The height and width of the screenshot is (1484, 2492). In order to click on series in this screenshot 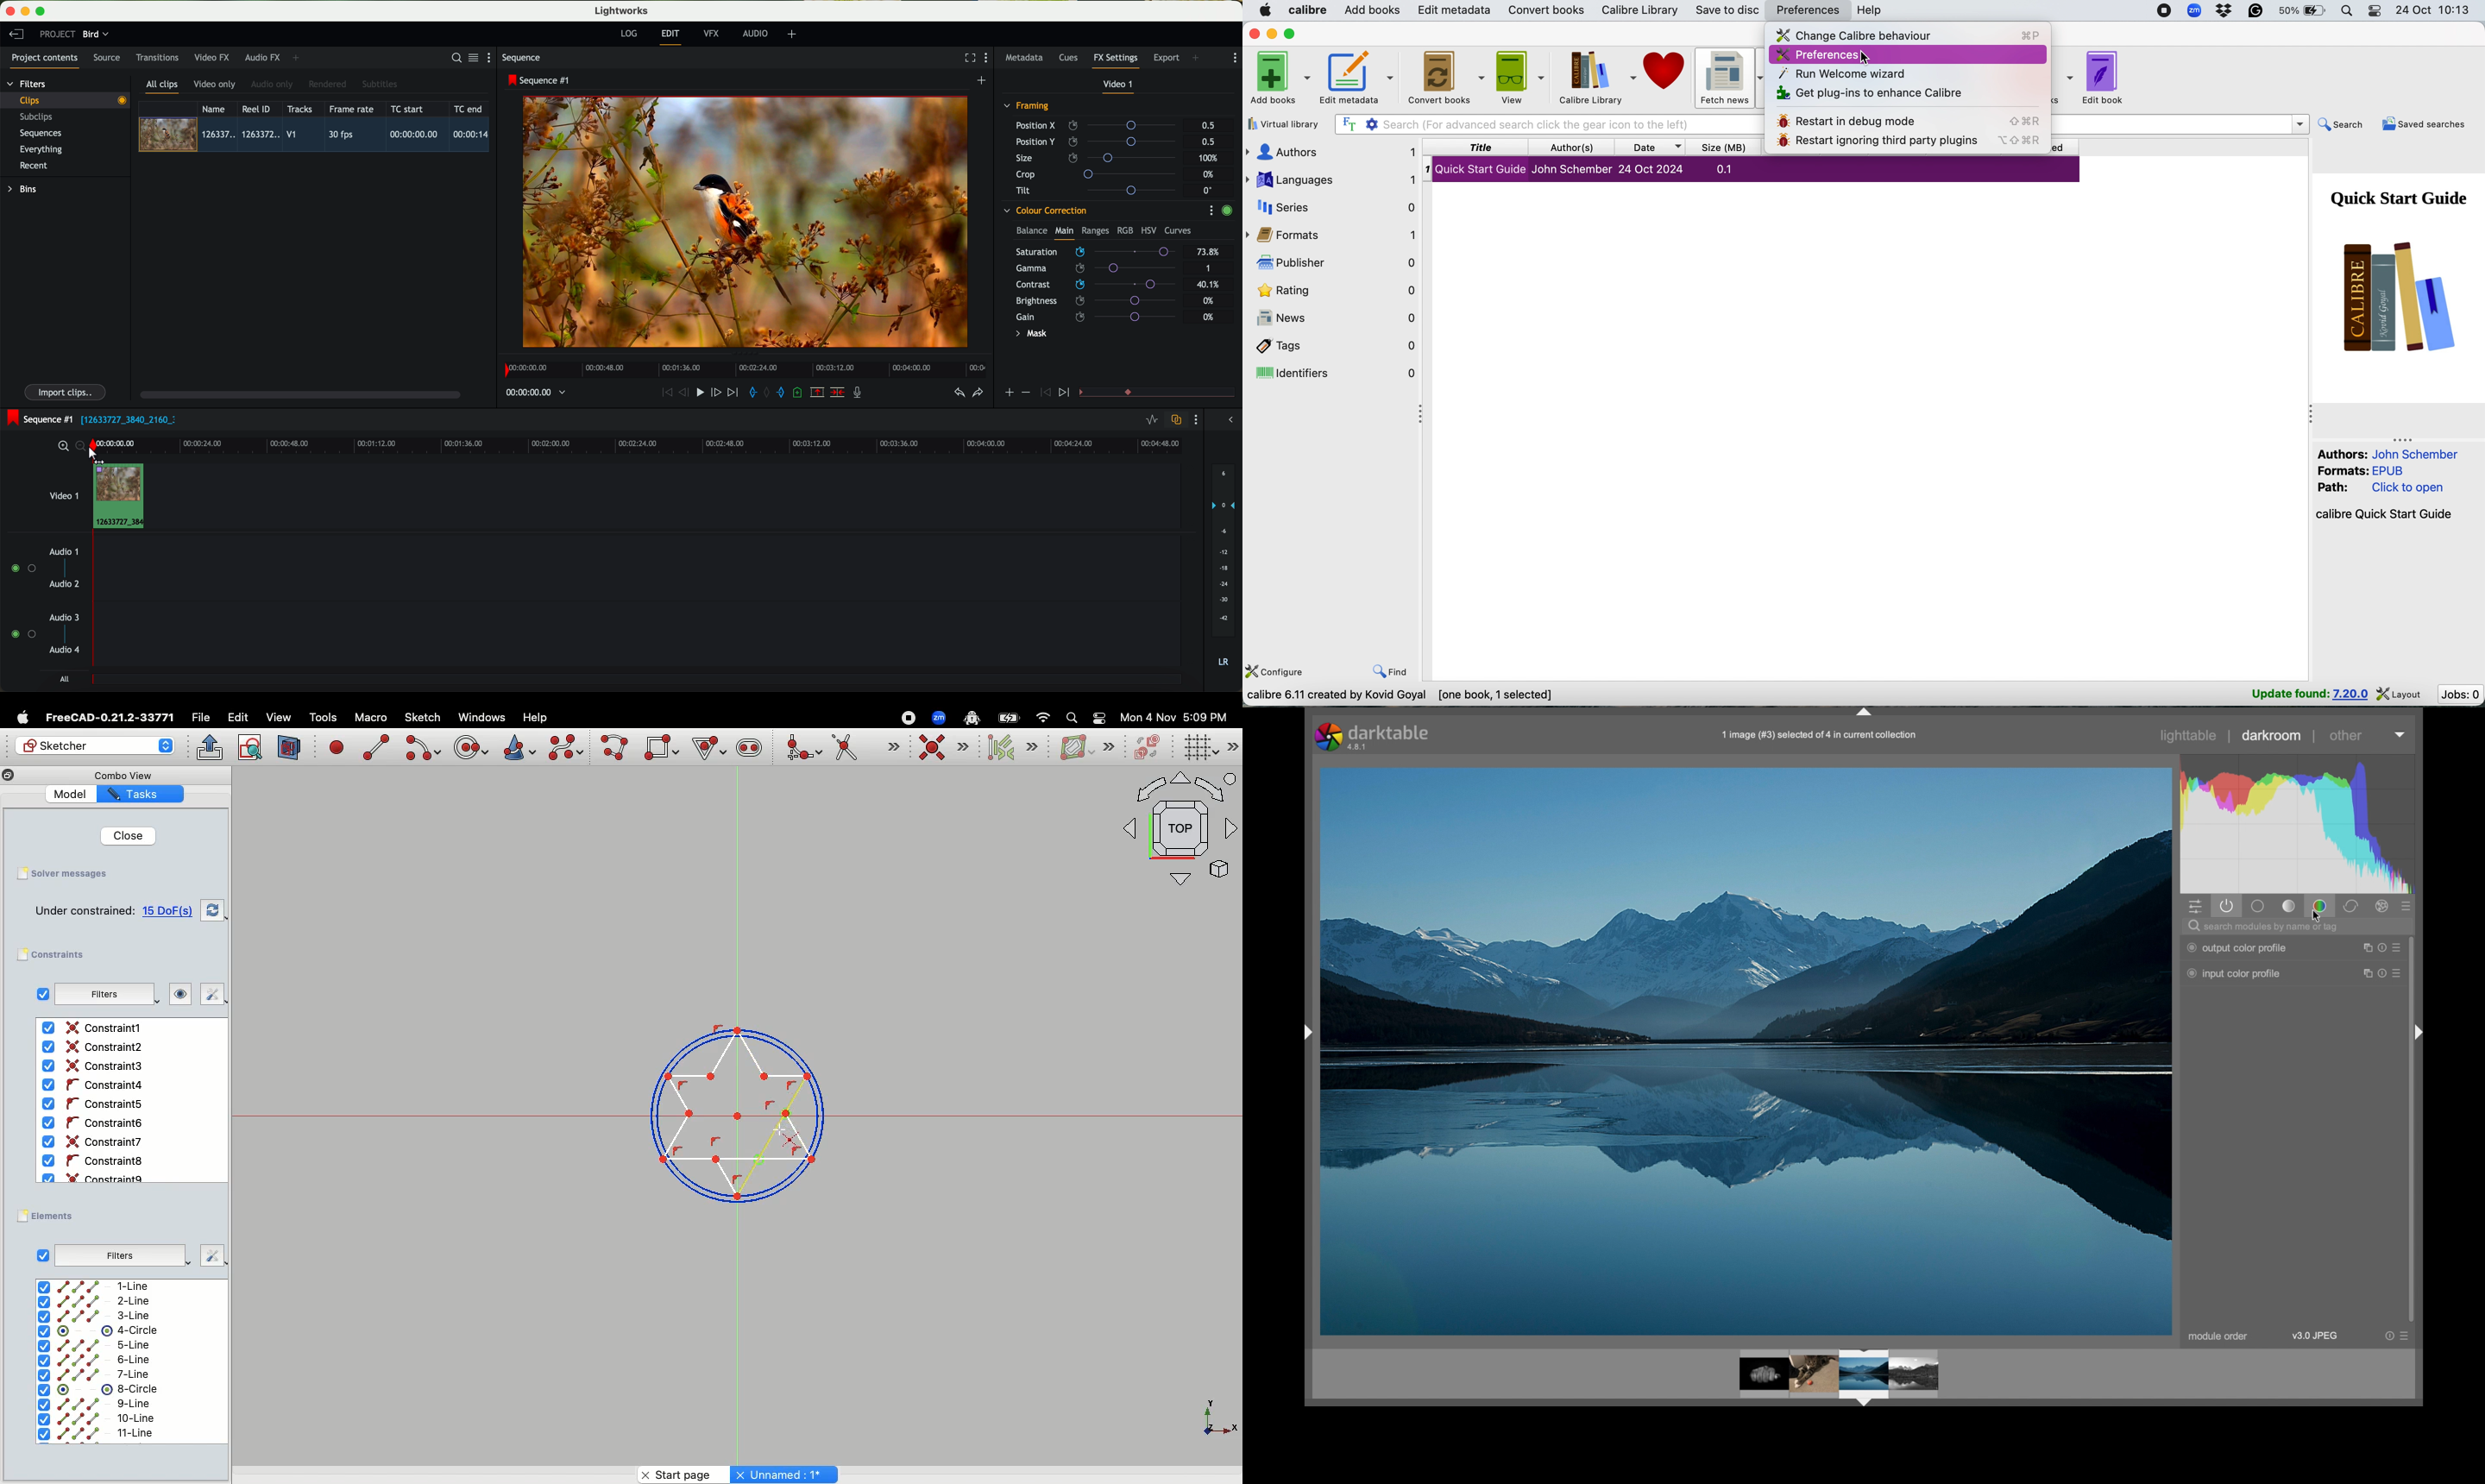, I will do `click(1334, 207)`.